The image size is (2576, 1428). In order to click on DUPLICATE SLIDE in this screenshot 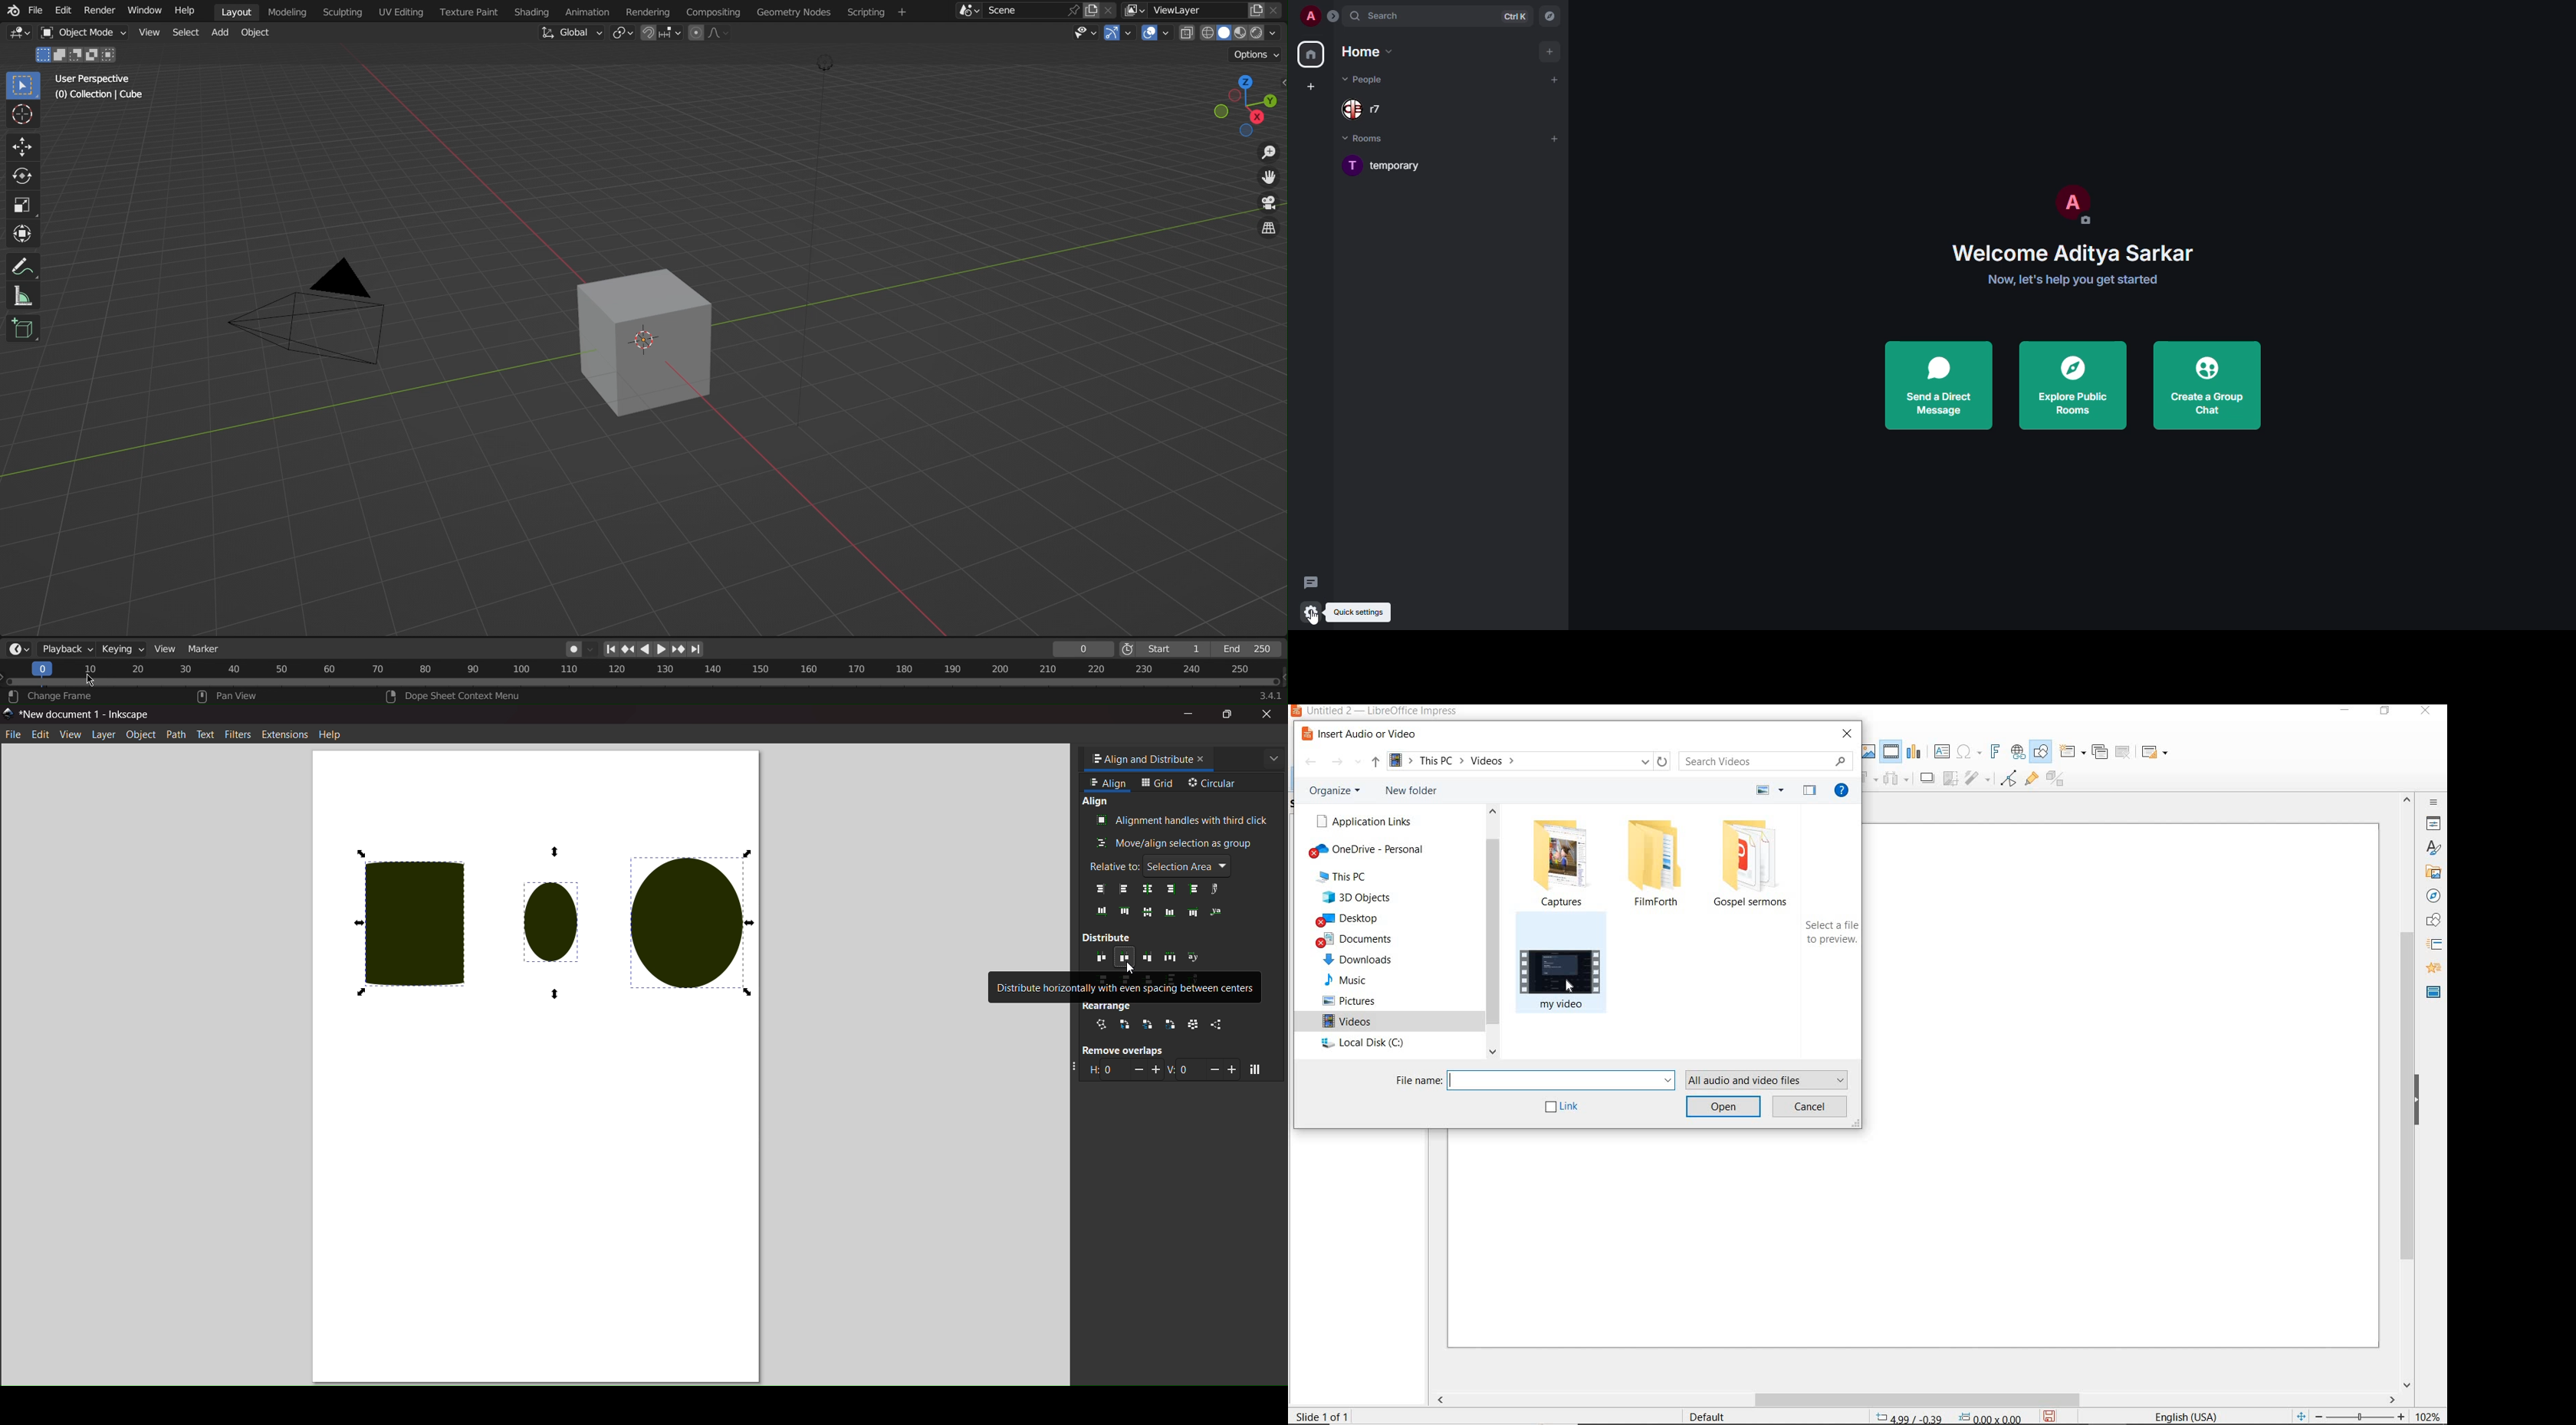, I will do `click(2100, 753)`.